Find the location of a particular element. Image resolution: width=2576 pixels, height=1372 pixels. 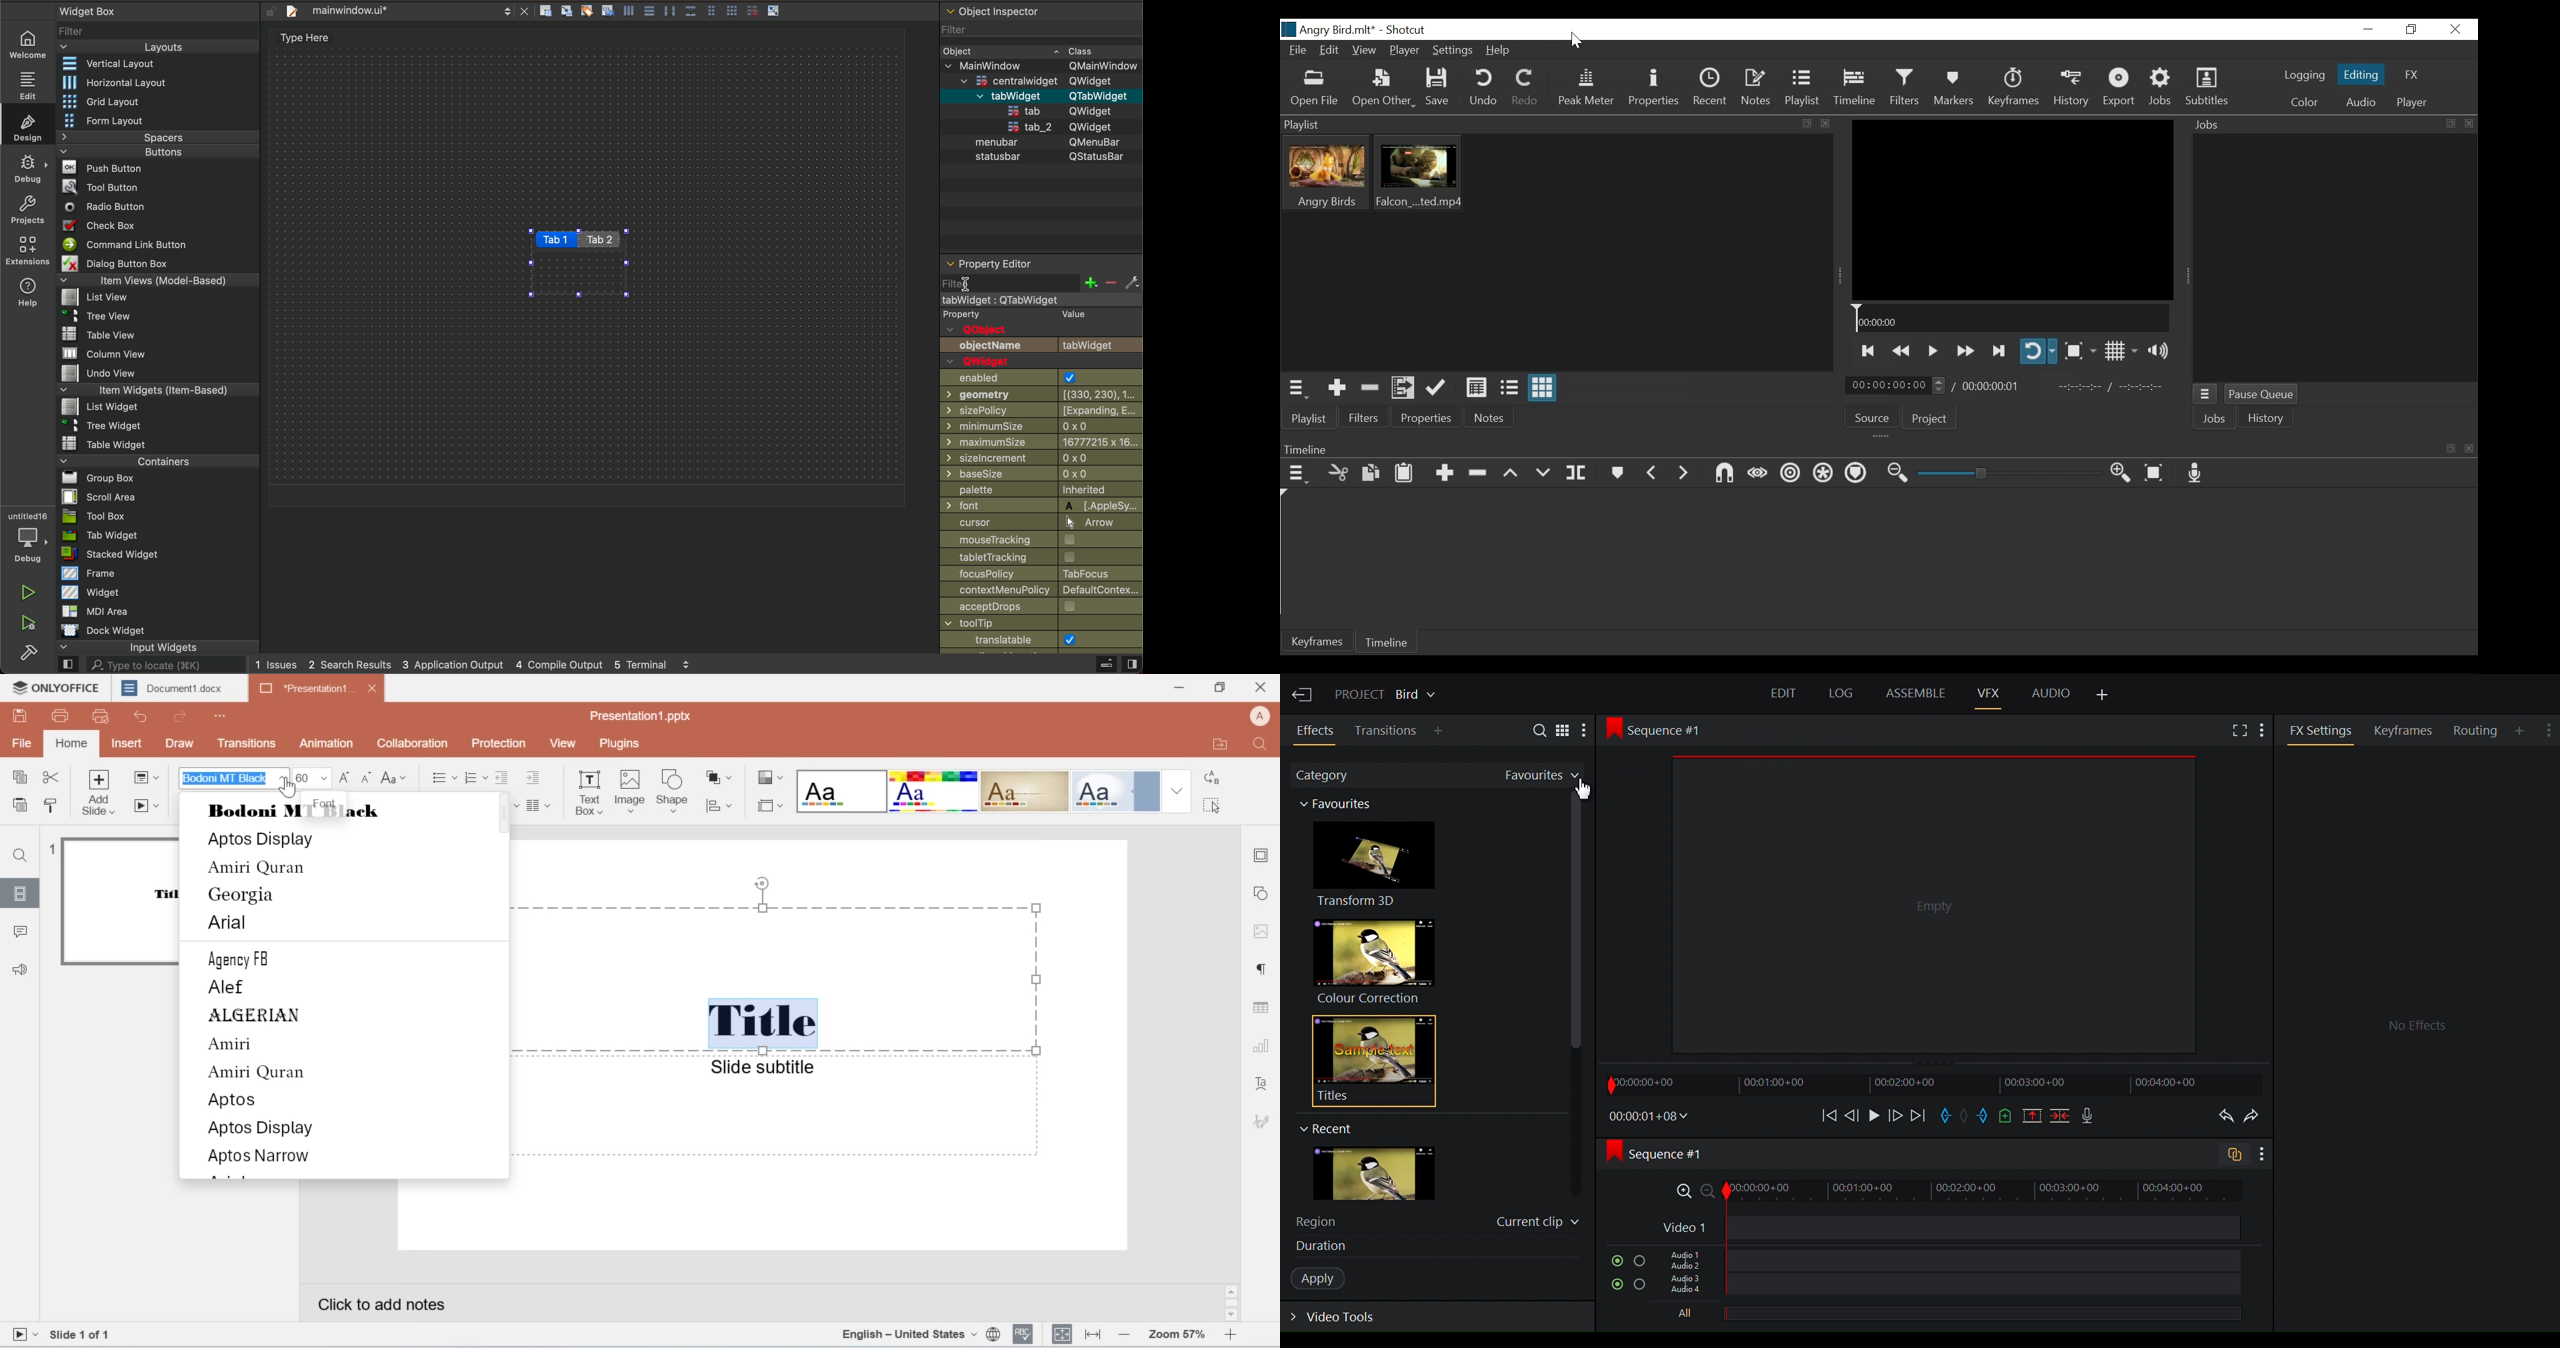

icon is located at coordinates (1262, 1120).